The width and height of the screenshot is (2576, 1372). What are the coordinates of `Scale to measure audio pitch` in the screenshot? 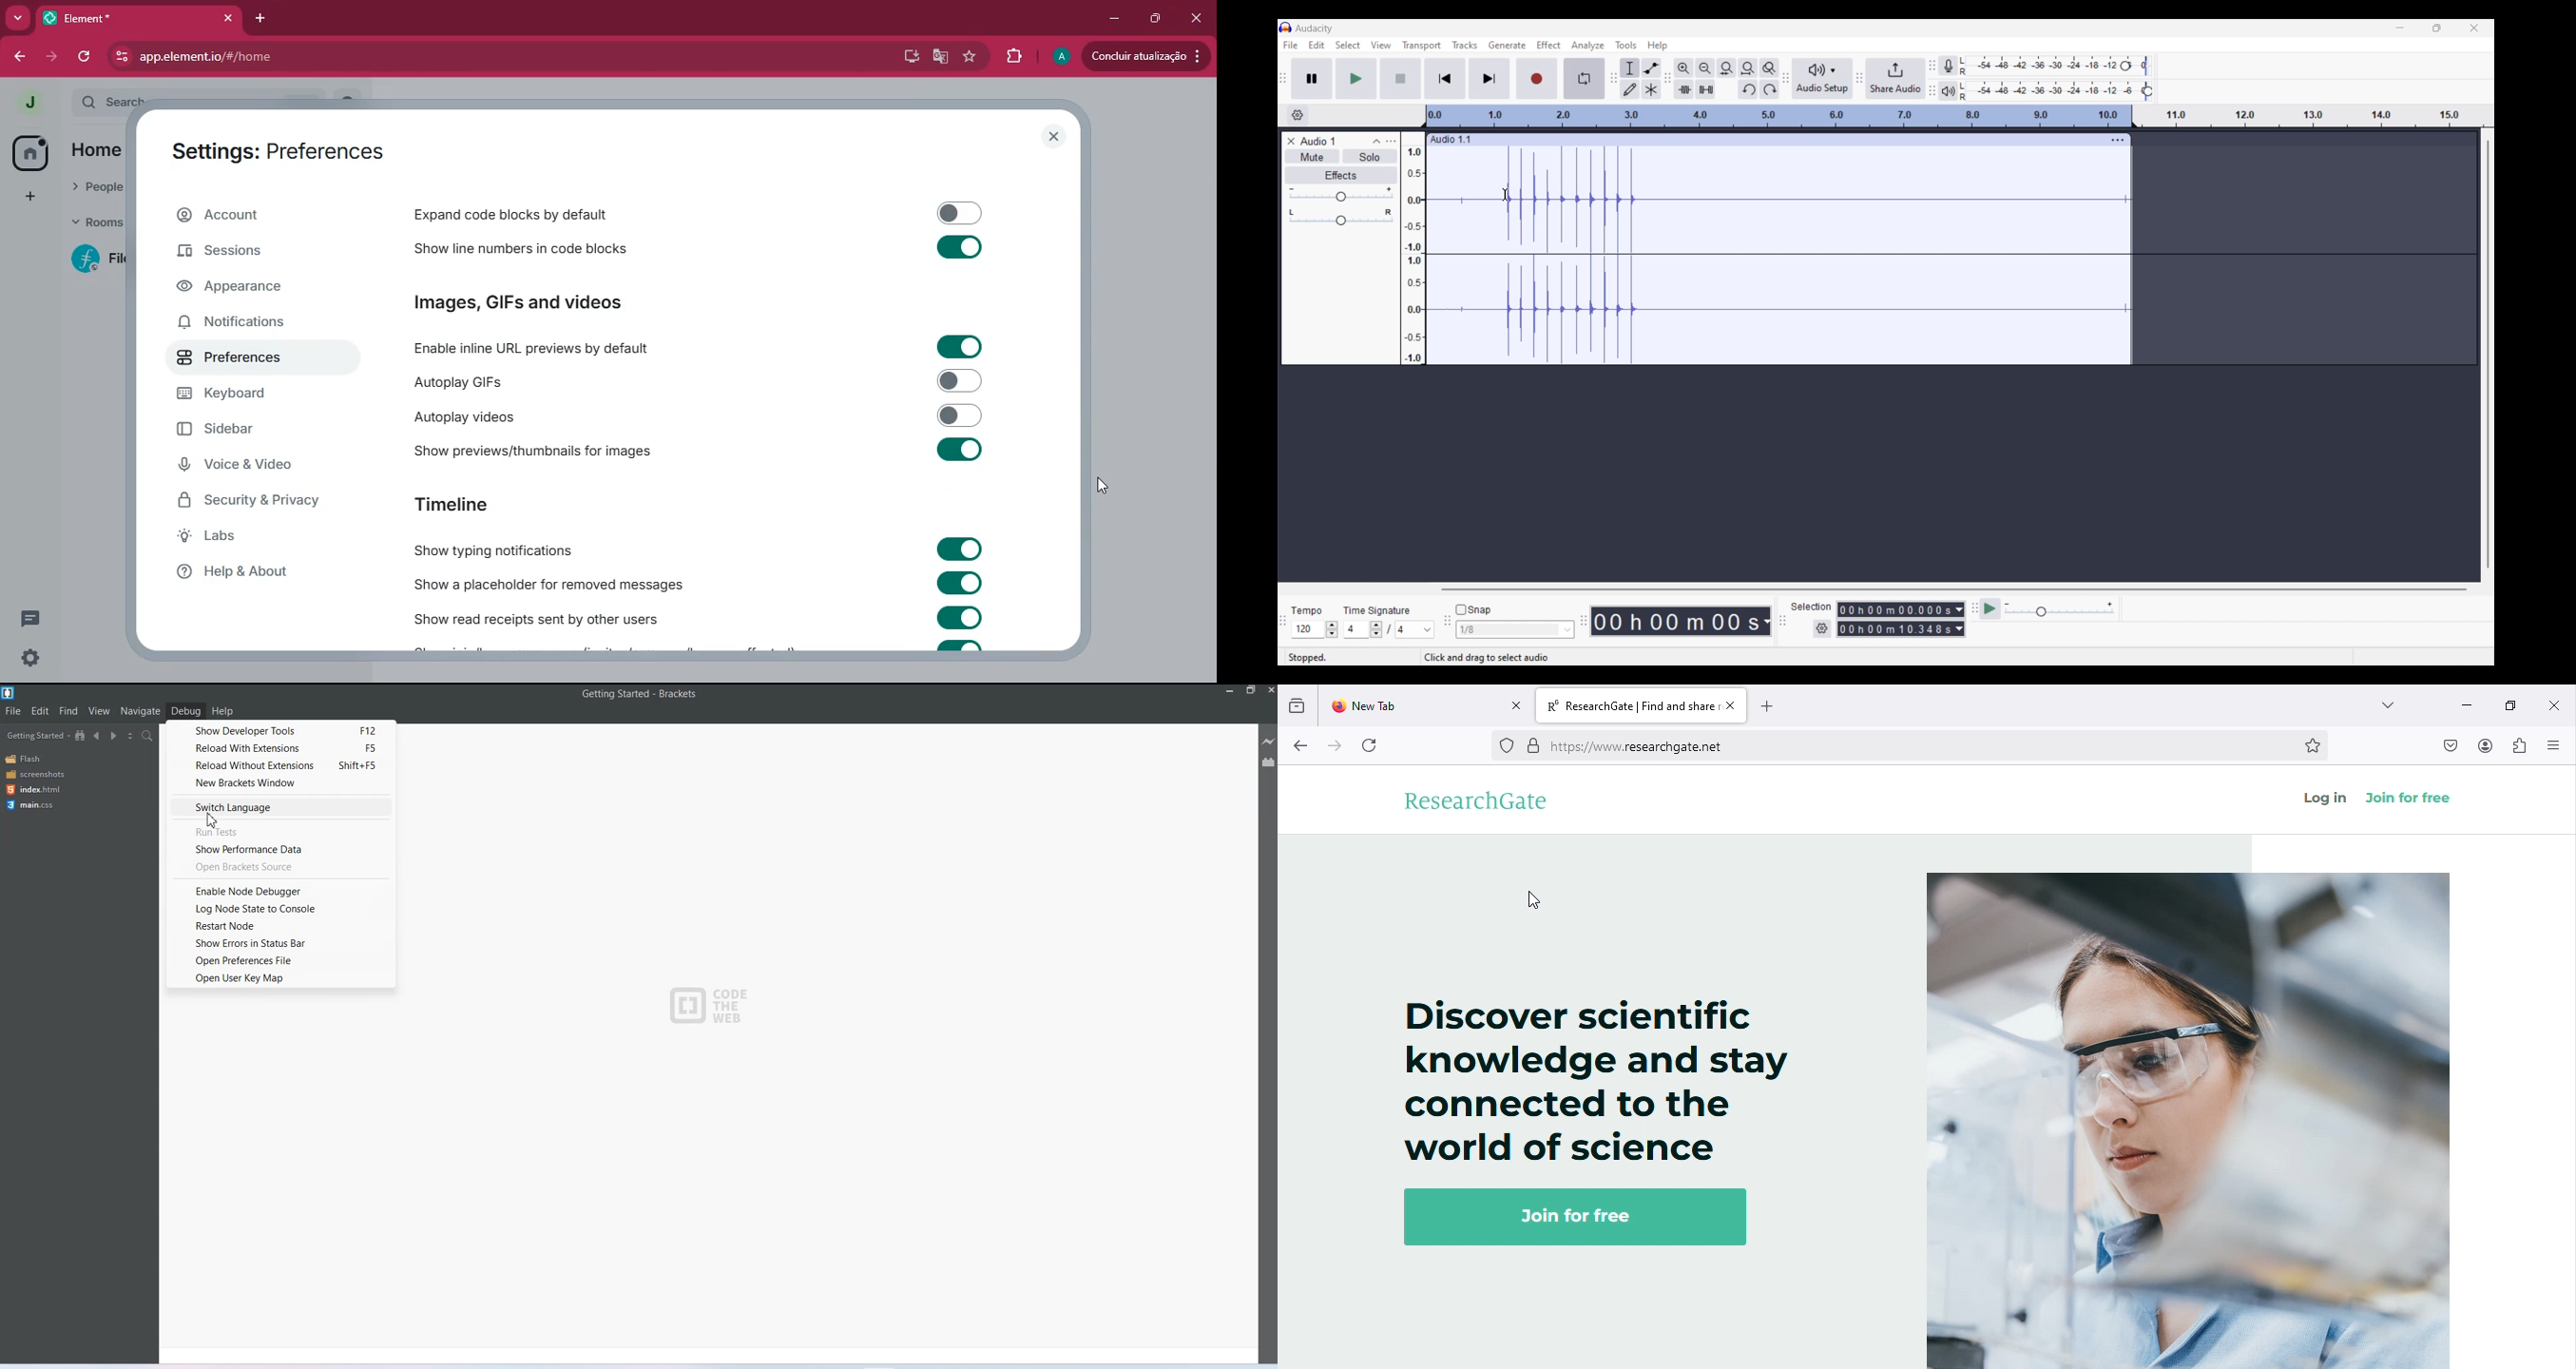 It's located at (1413, 248).